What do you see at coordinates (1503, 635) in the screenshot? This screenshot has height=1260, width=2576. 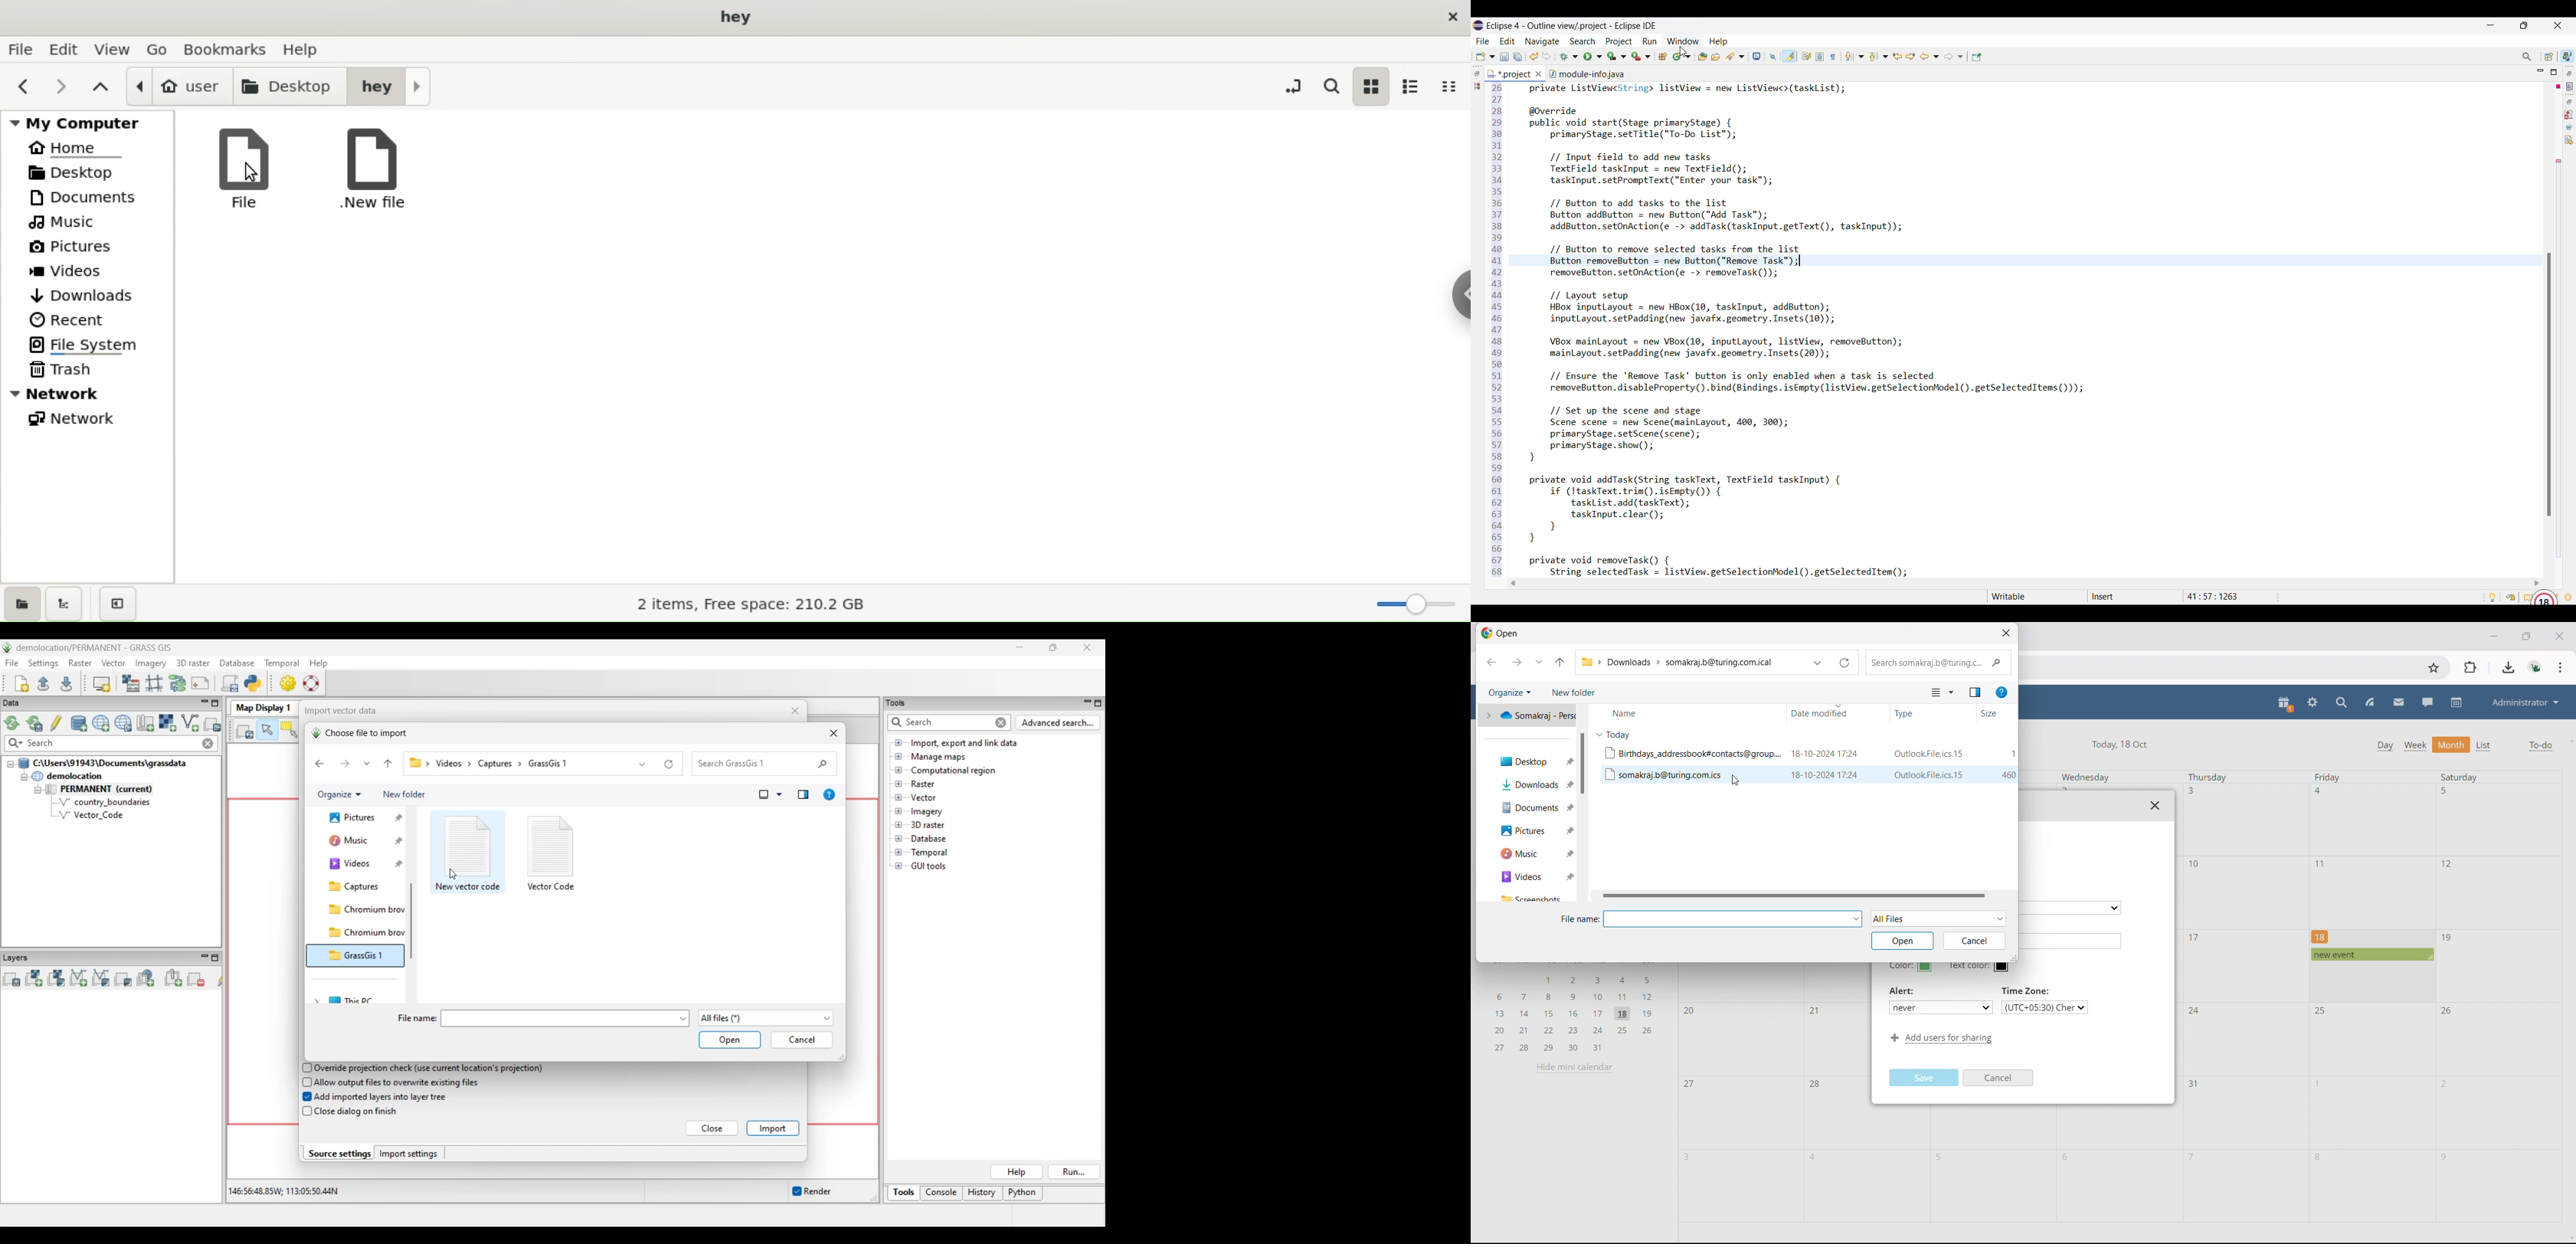 I see `Open` at bounding box center [1503, 635].